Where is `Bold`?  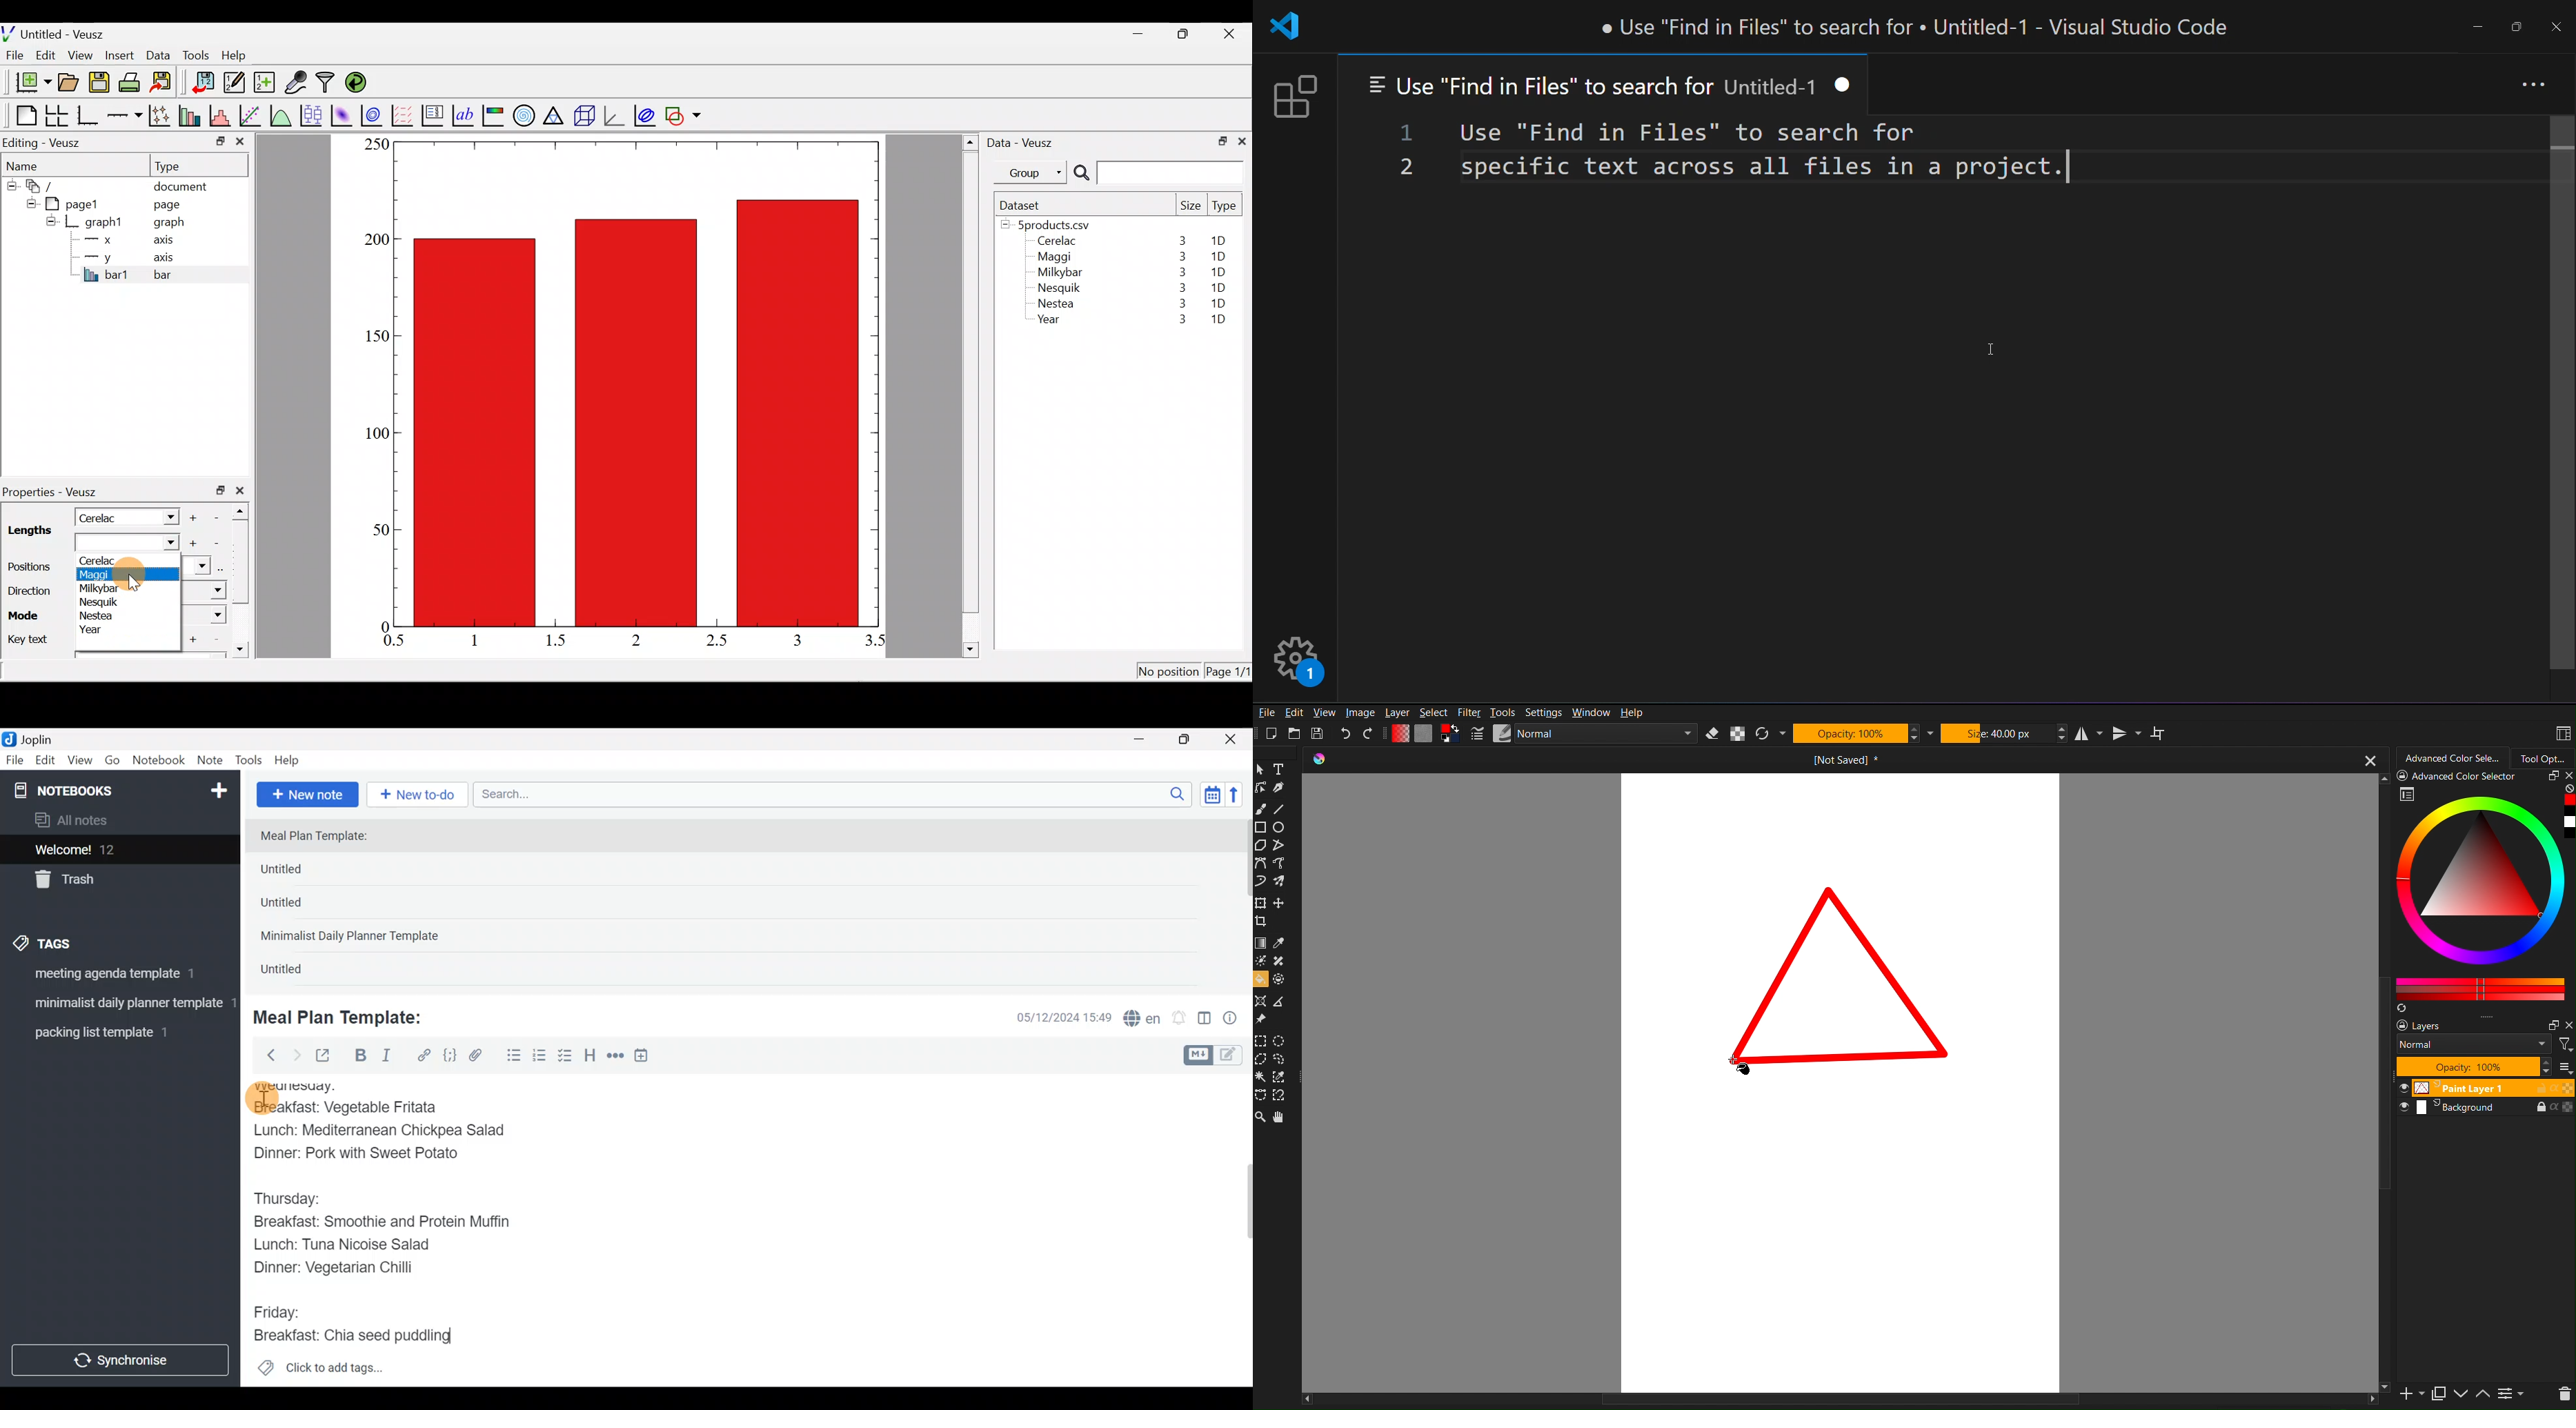
Bold is located at coordinates (360, 1057).